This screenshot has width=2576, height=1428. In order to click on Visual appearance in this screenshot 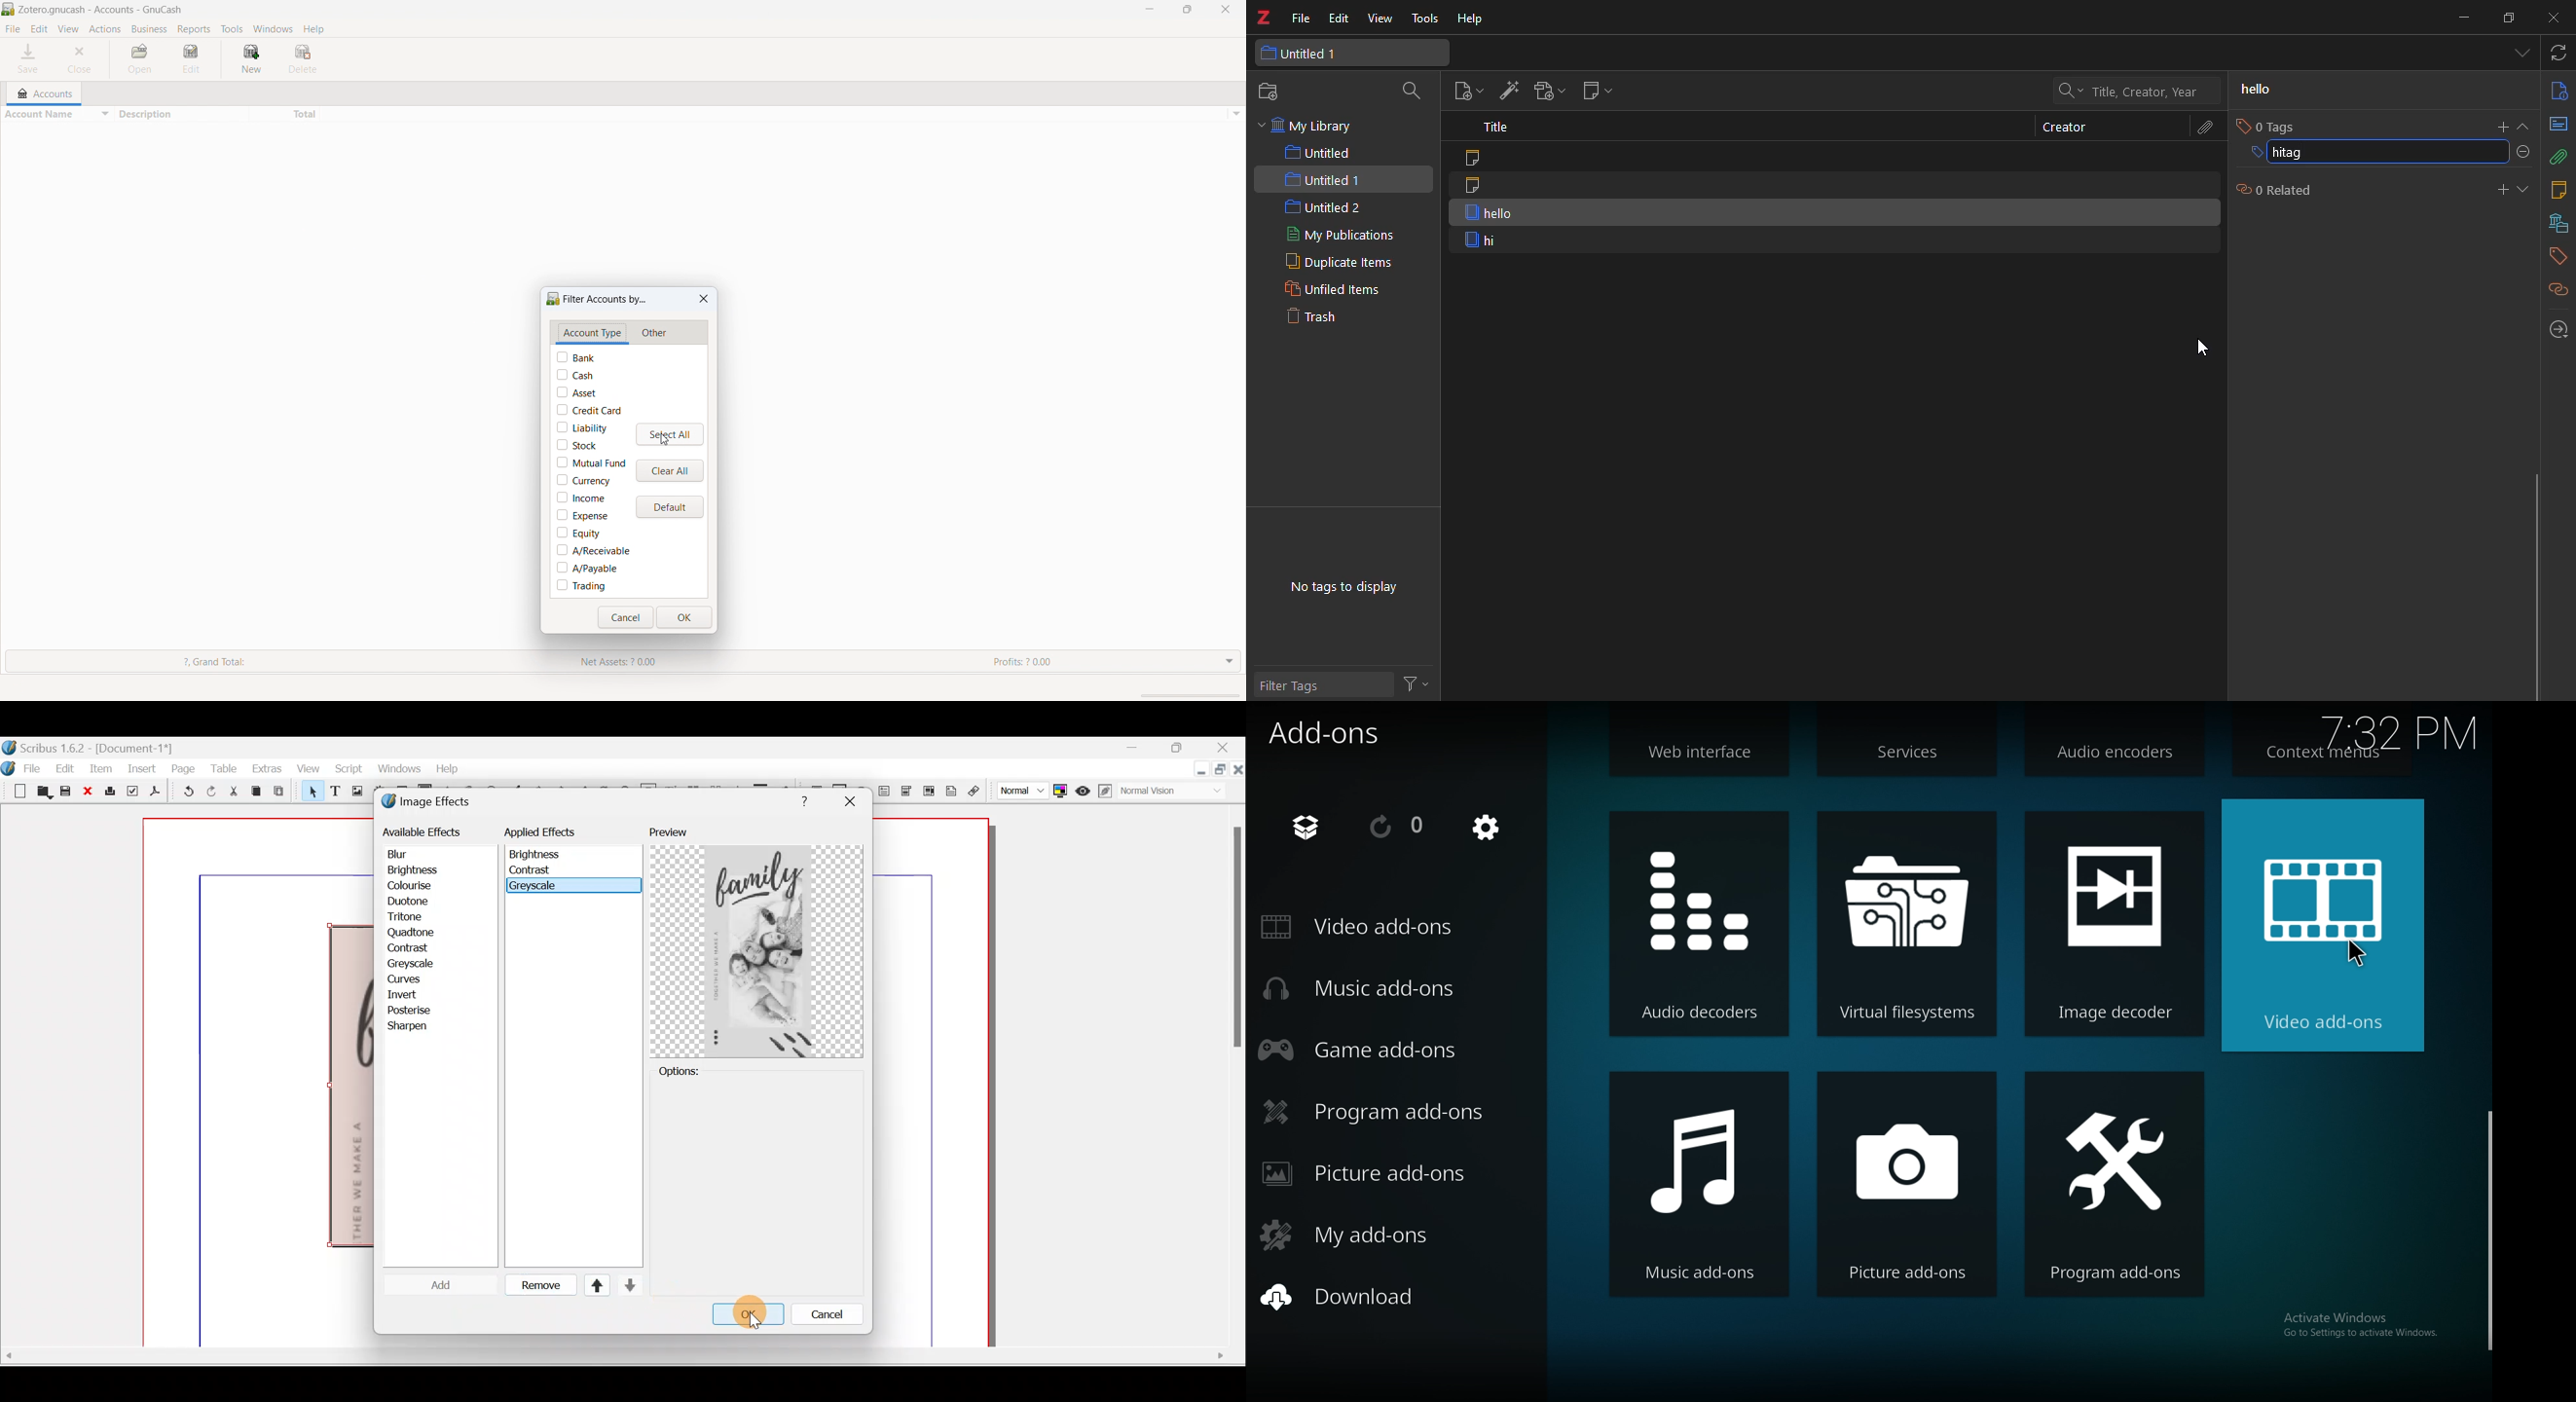, I will do `click(1160, 792)`.